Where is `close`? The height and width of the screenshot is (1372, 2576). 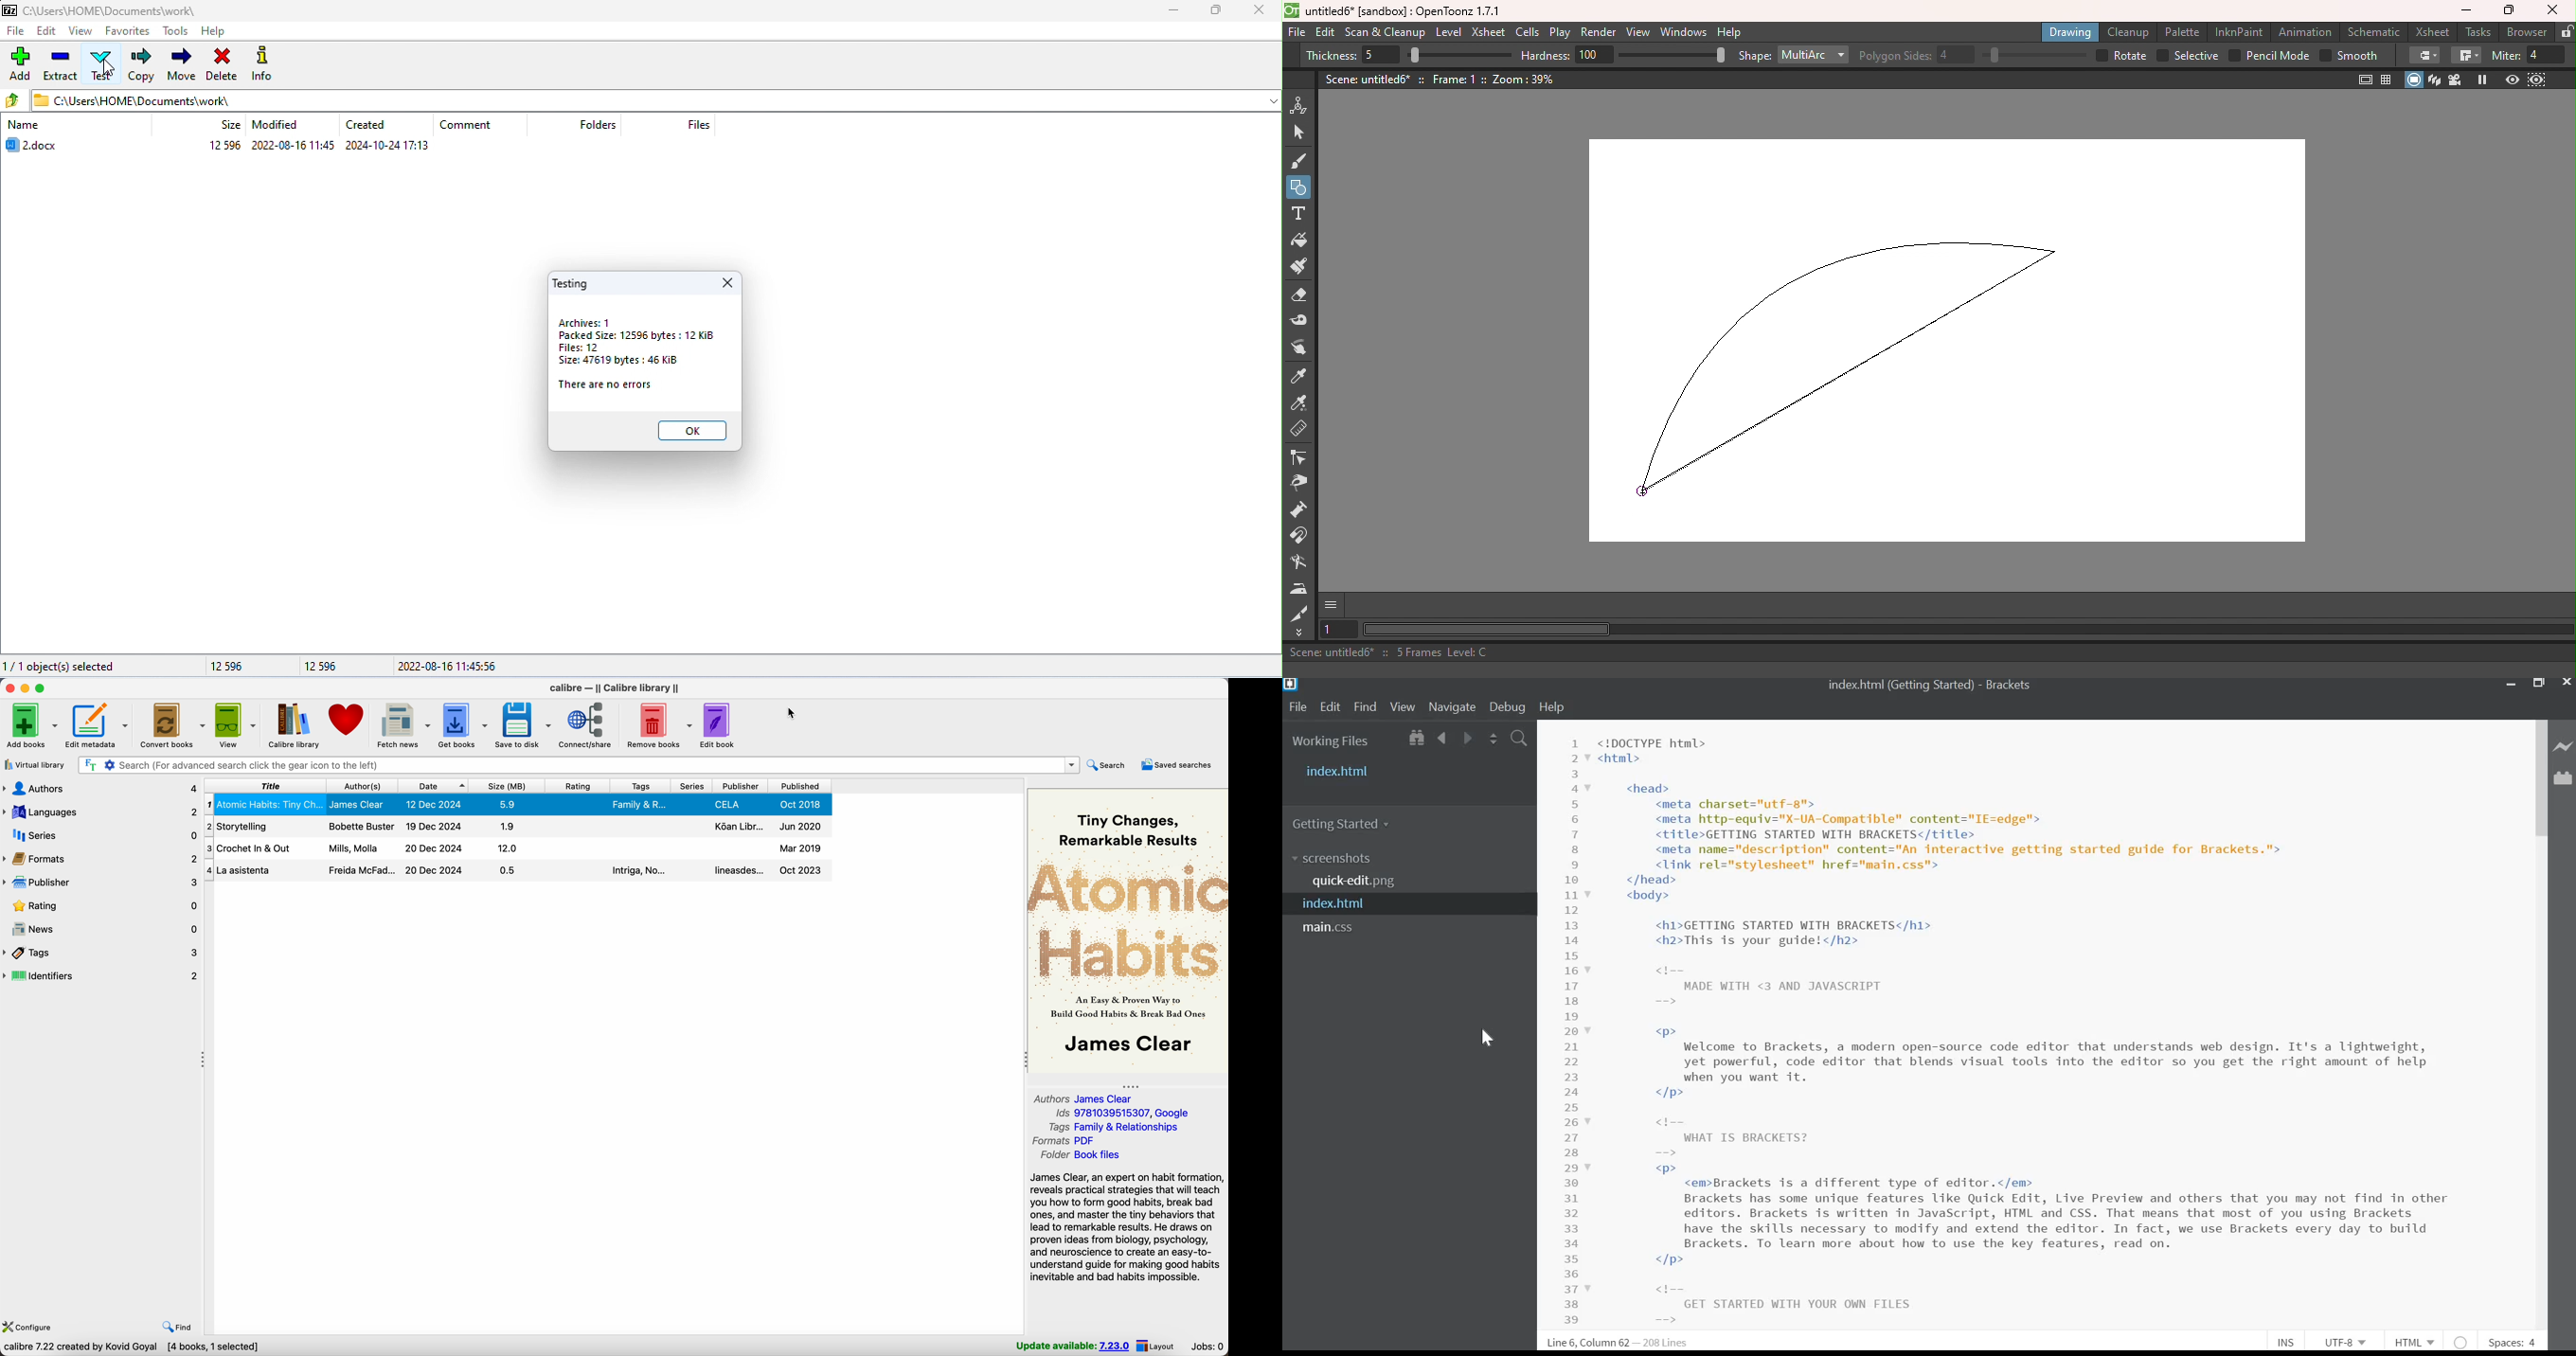
close is located at coordinates (727, 284).